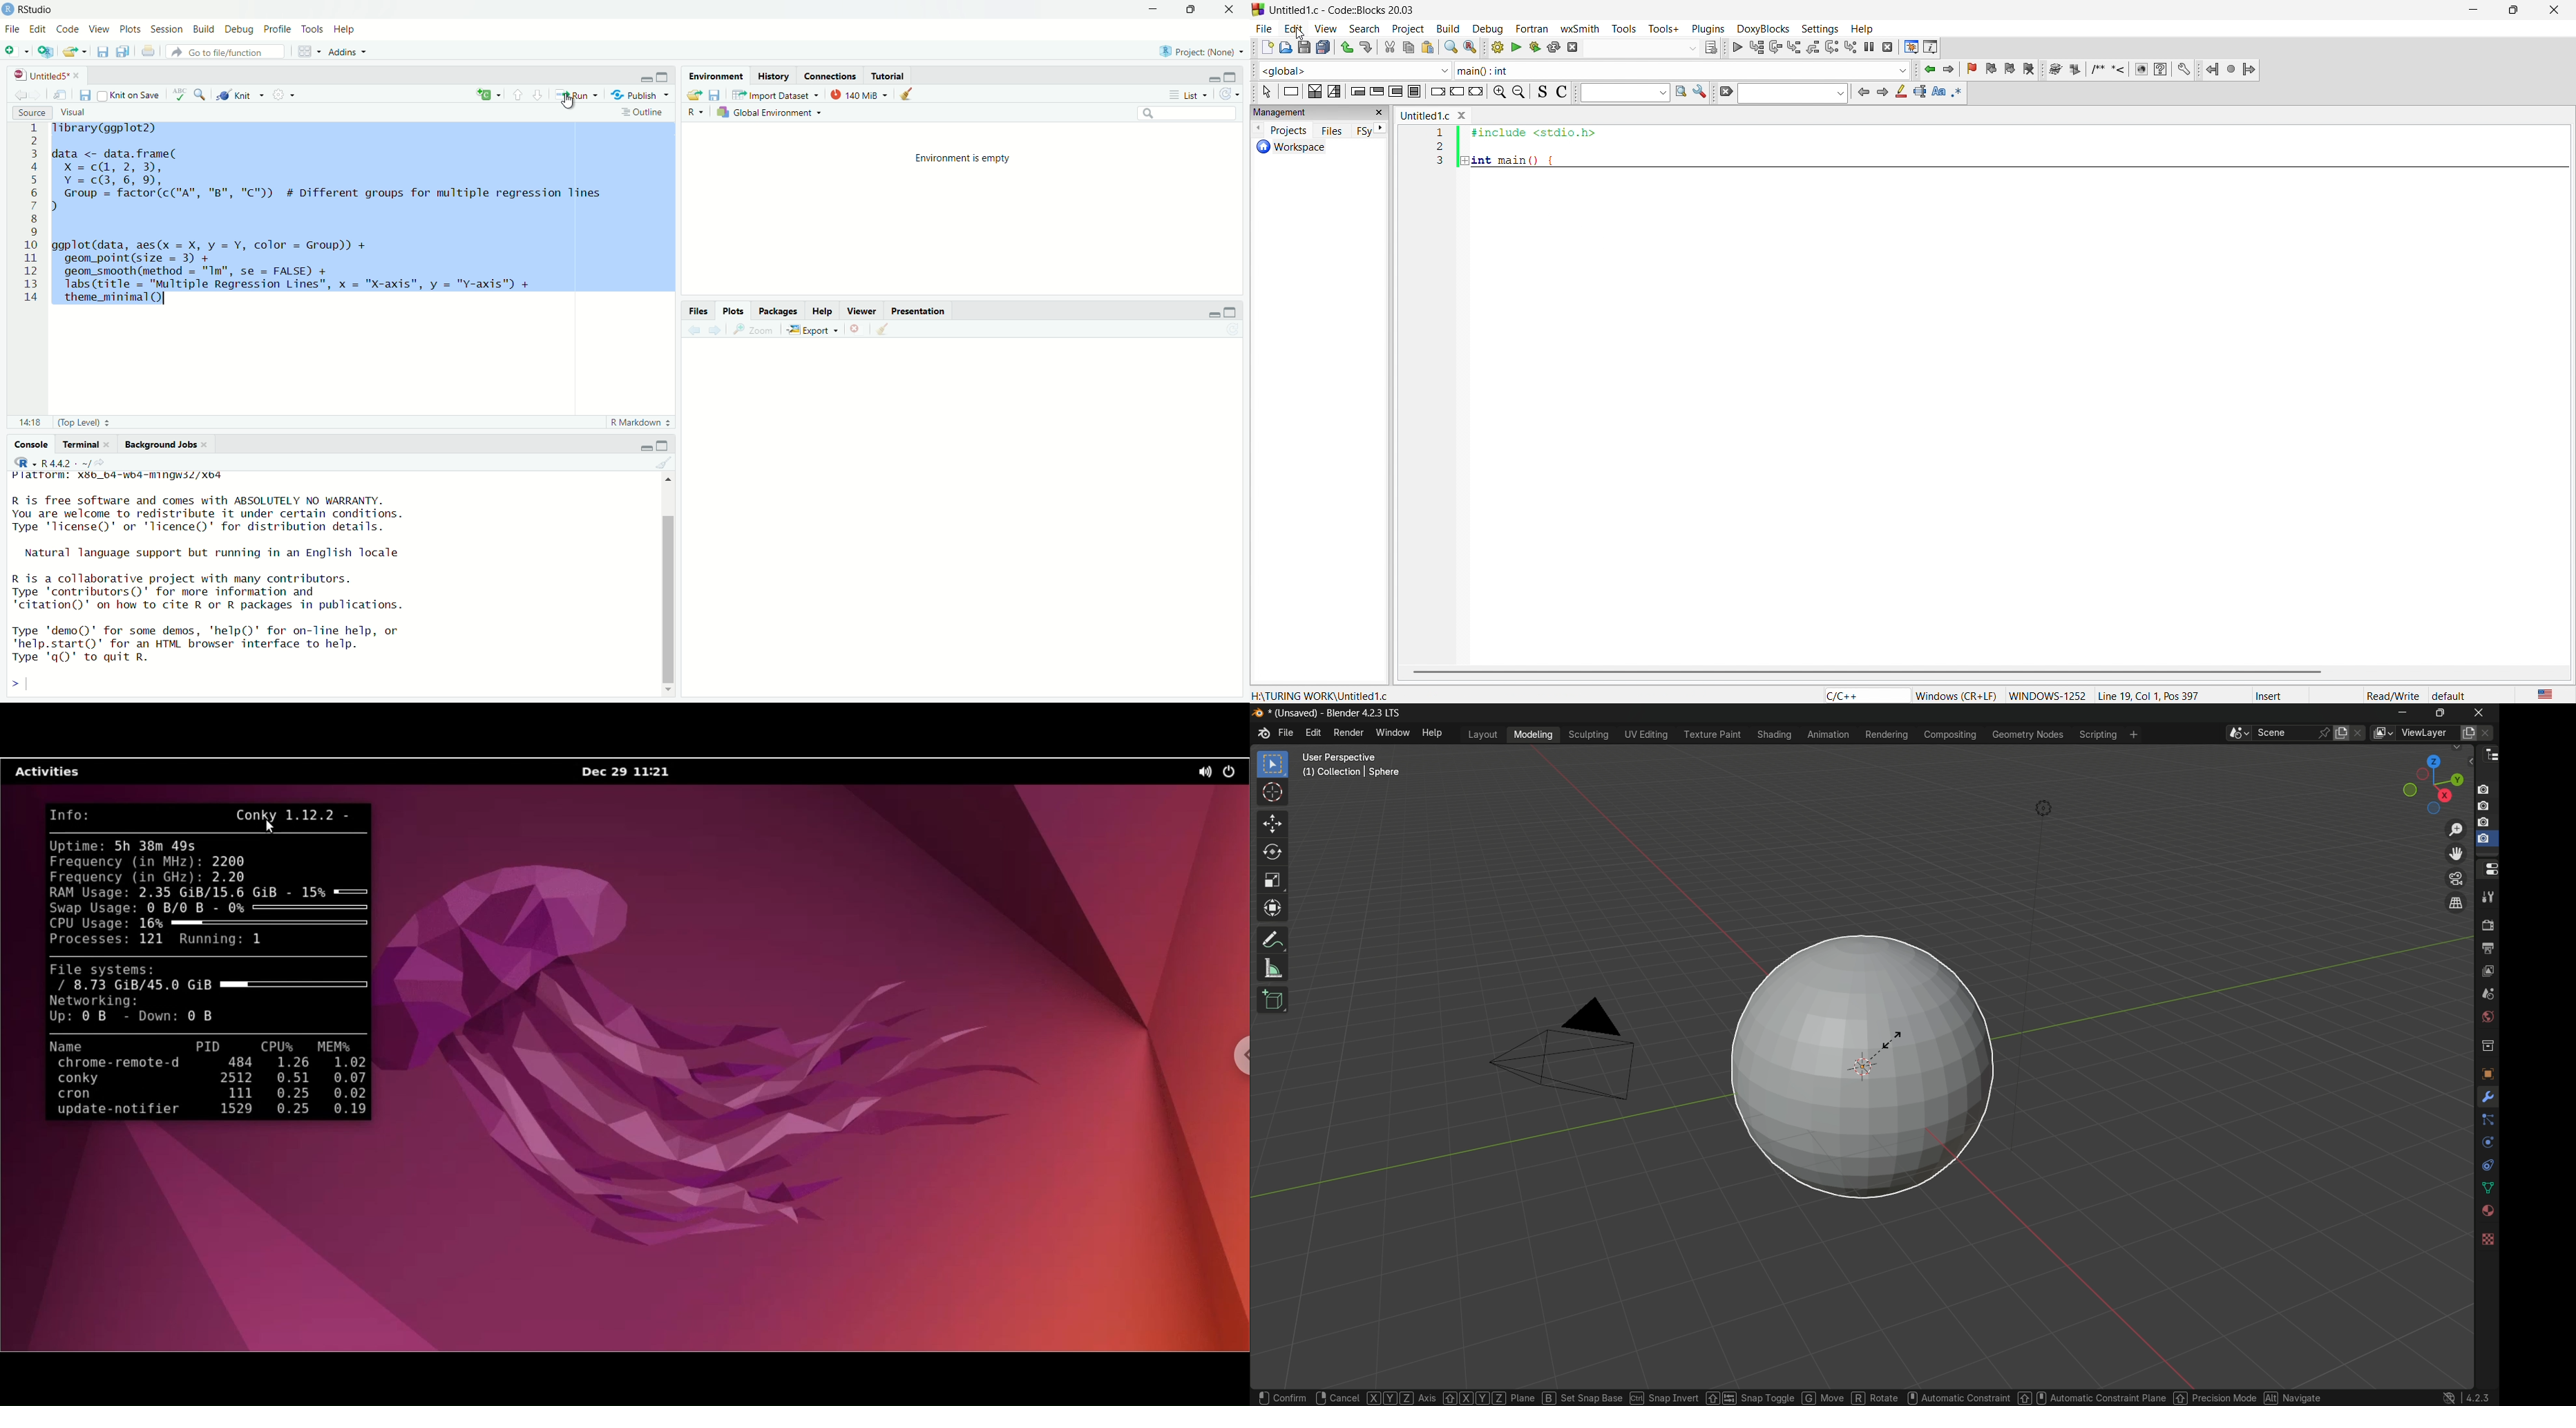 This screenshot has width=2576, height=1428. Describe the element at coordinates (1627, 28) in the screenshot. I see `tools` at that location.